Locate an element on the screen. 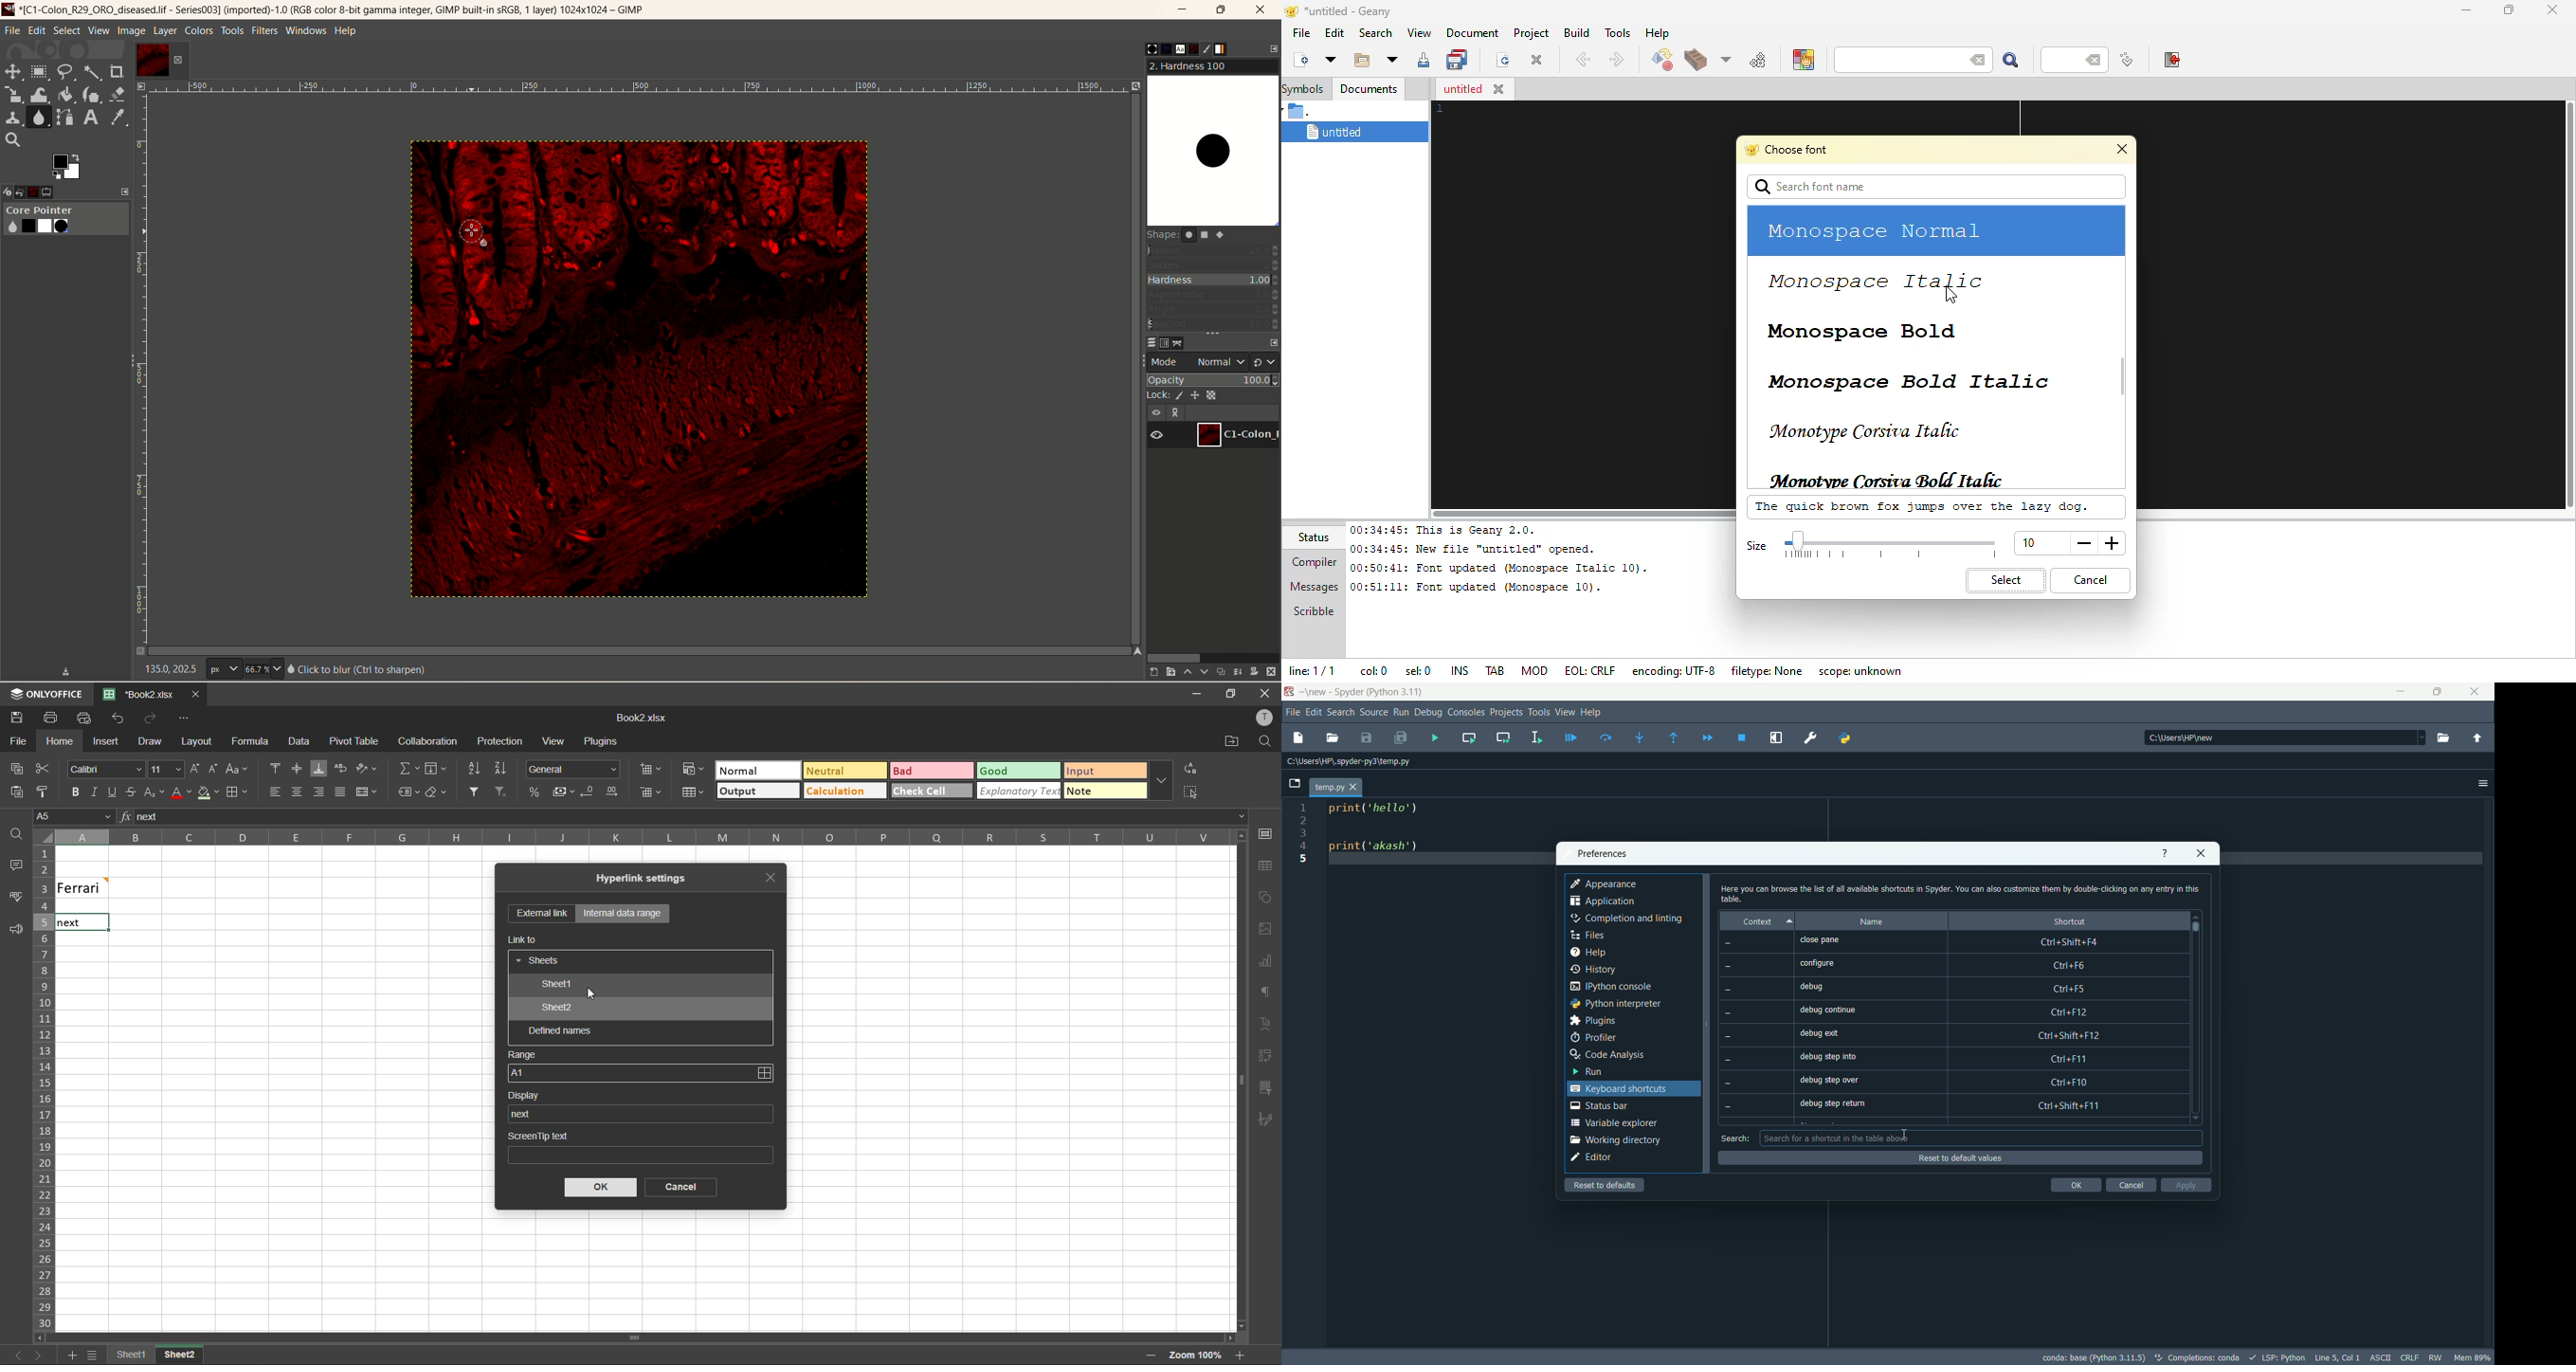 The height and width of the screenshot is (1372, 2576). pivot table is located at coordinates (1266, 1056).